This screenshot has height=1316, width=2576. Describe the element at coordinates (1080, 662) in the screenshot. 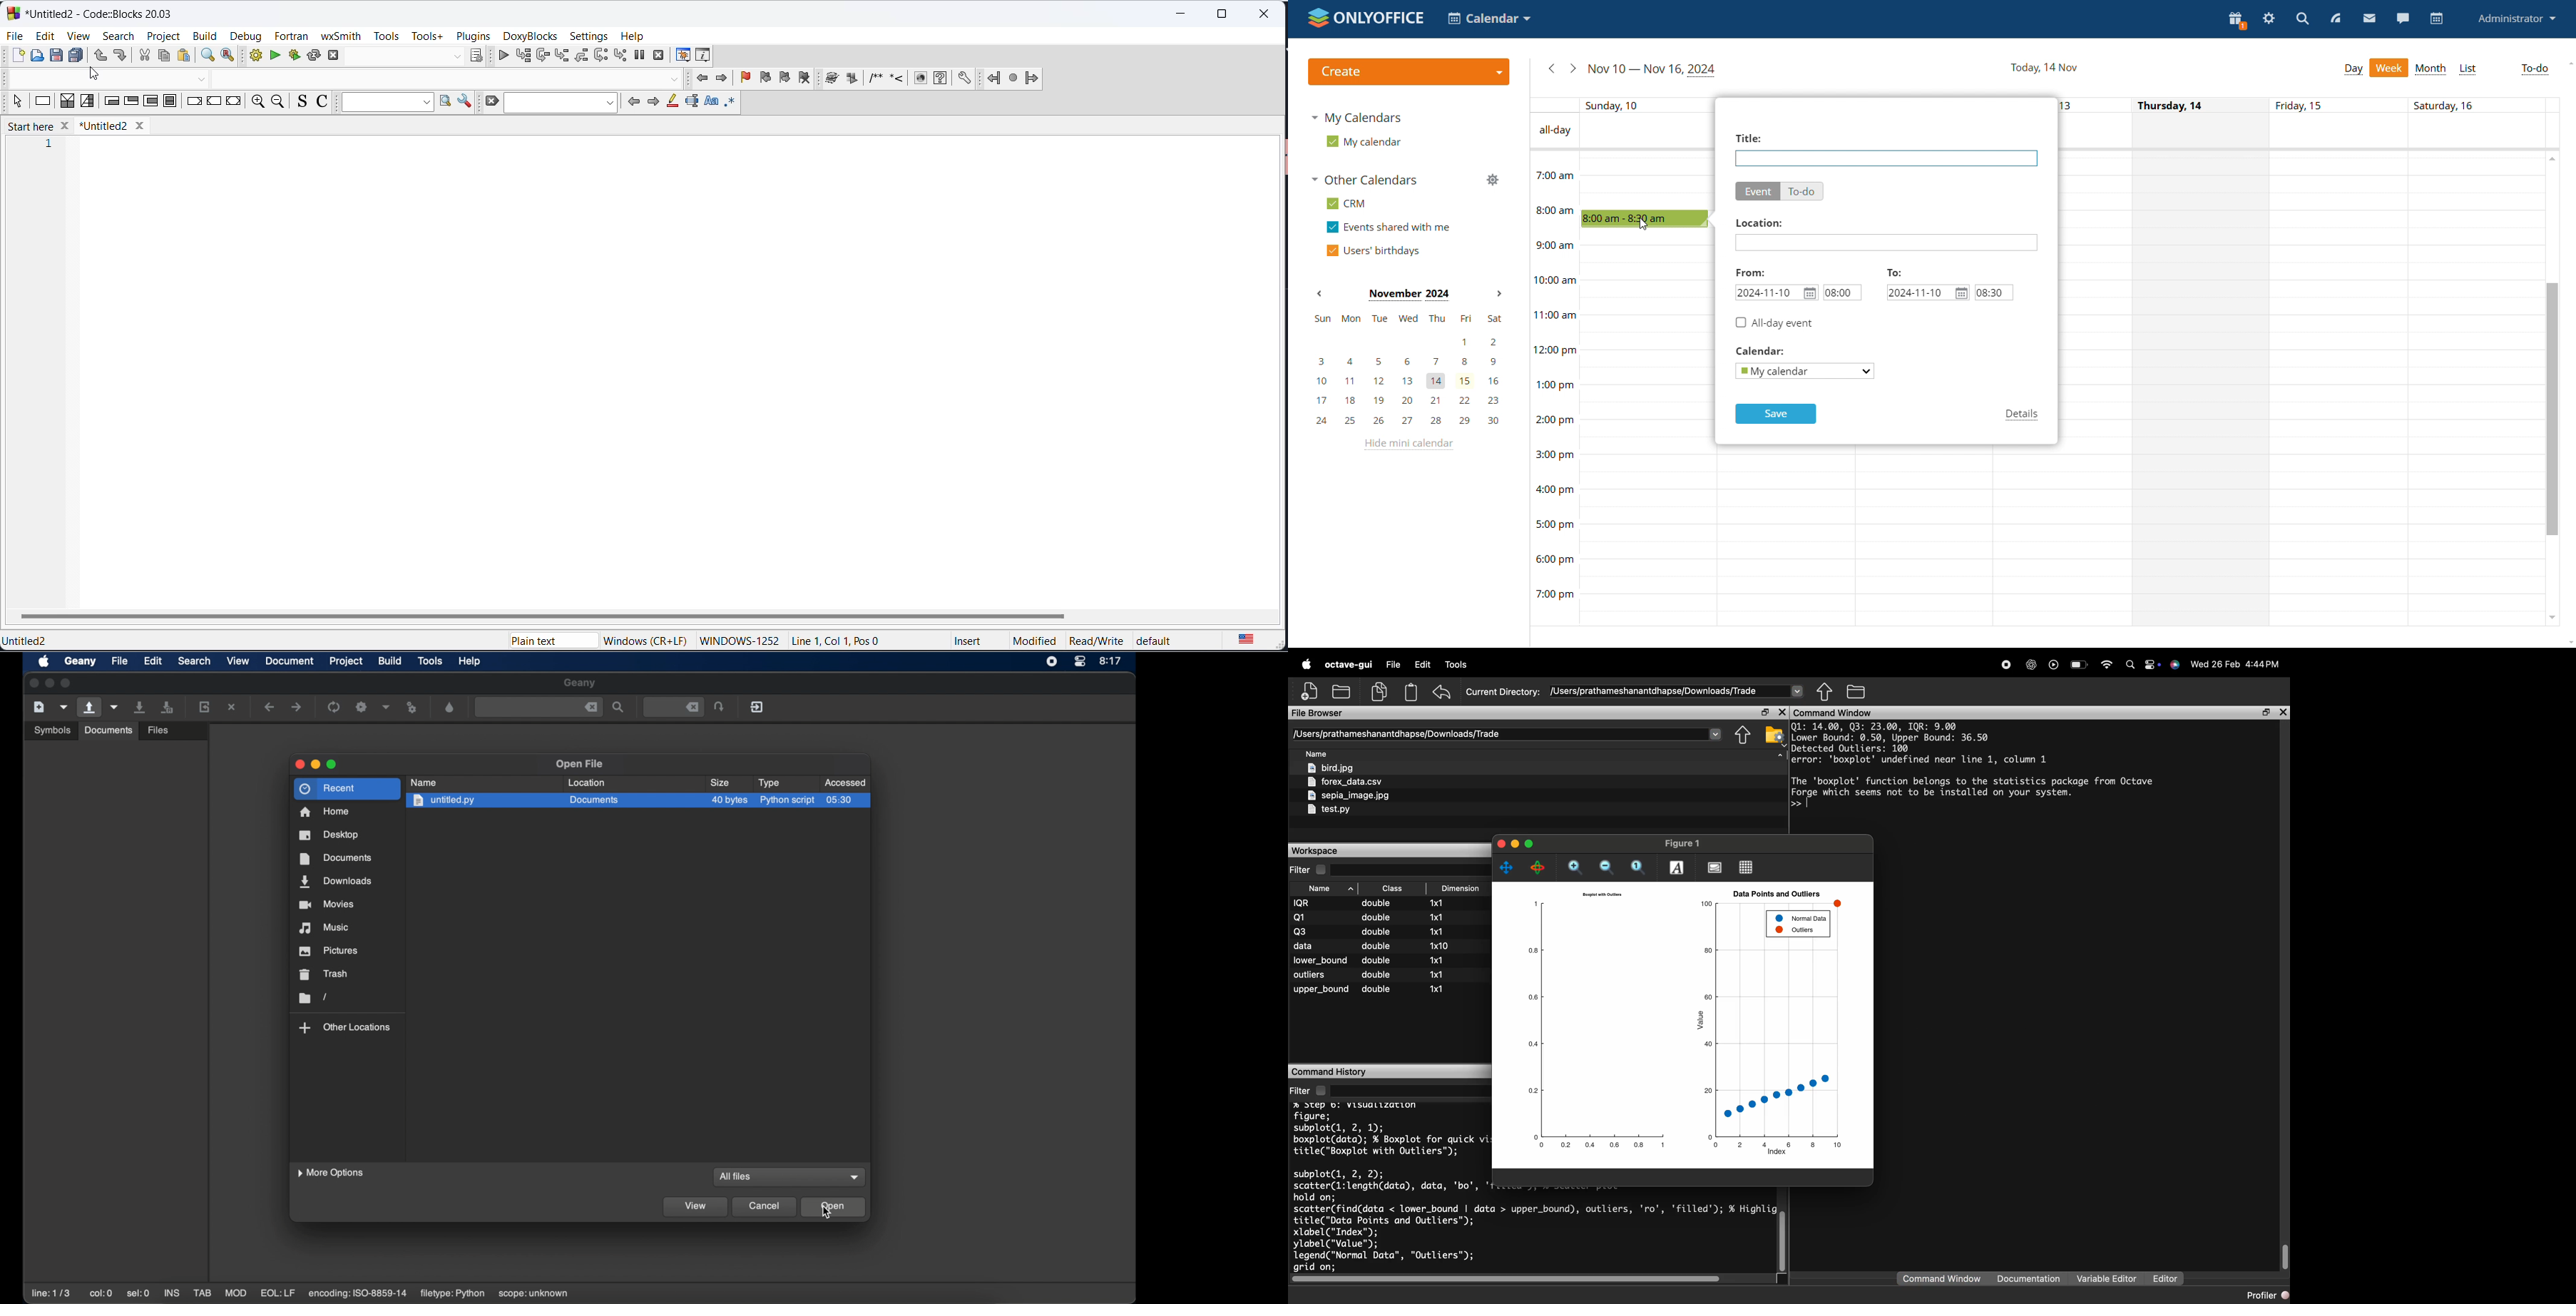

I see `control center` at that location.